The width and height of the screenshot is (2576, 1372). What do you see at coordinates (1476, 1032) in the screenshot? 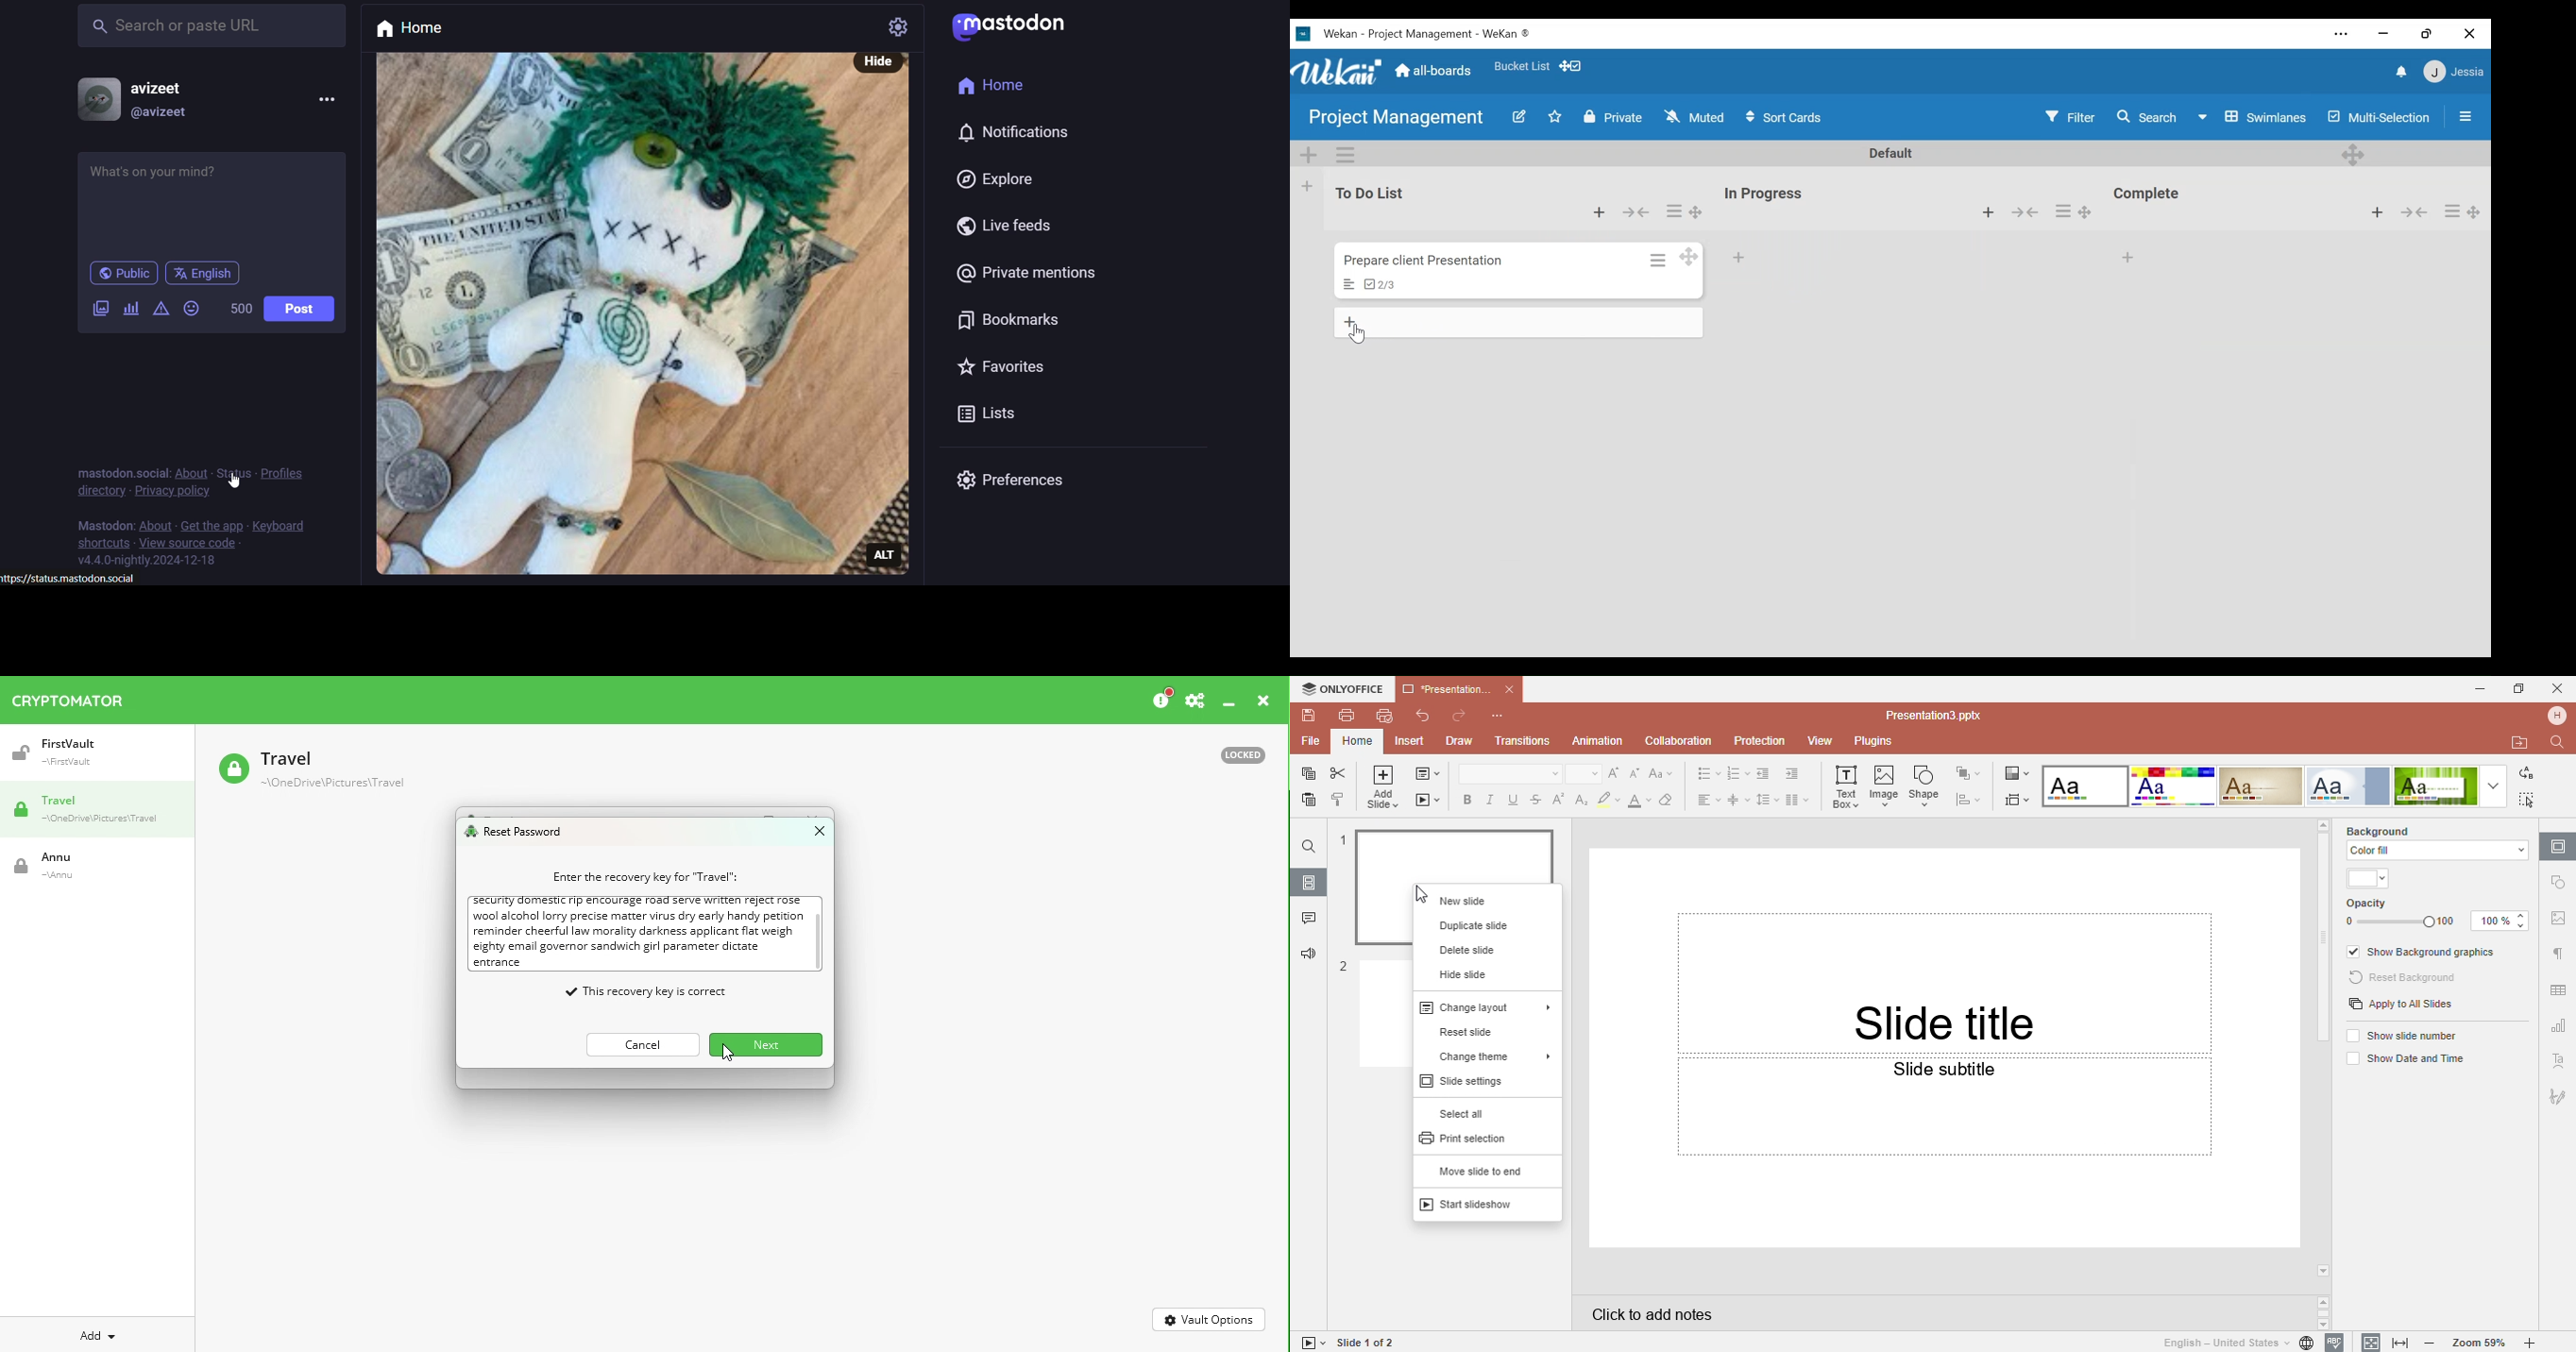
I see `Reset slide` at bounding box center [1476, 1032].